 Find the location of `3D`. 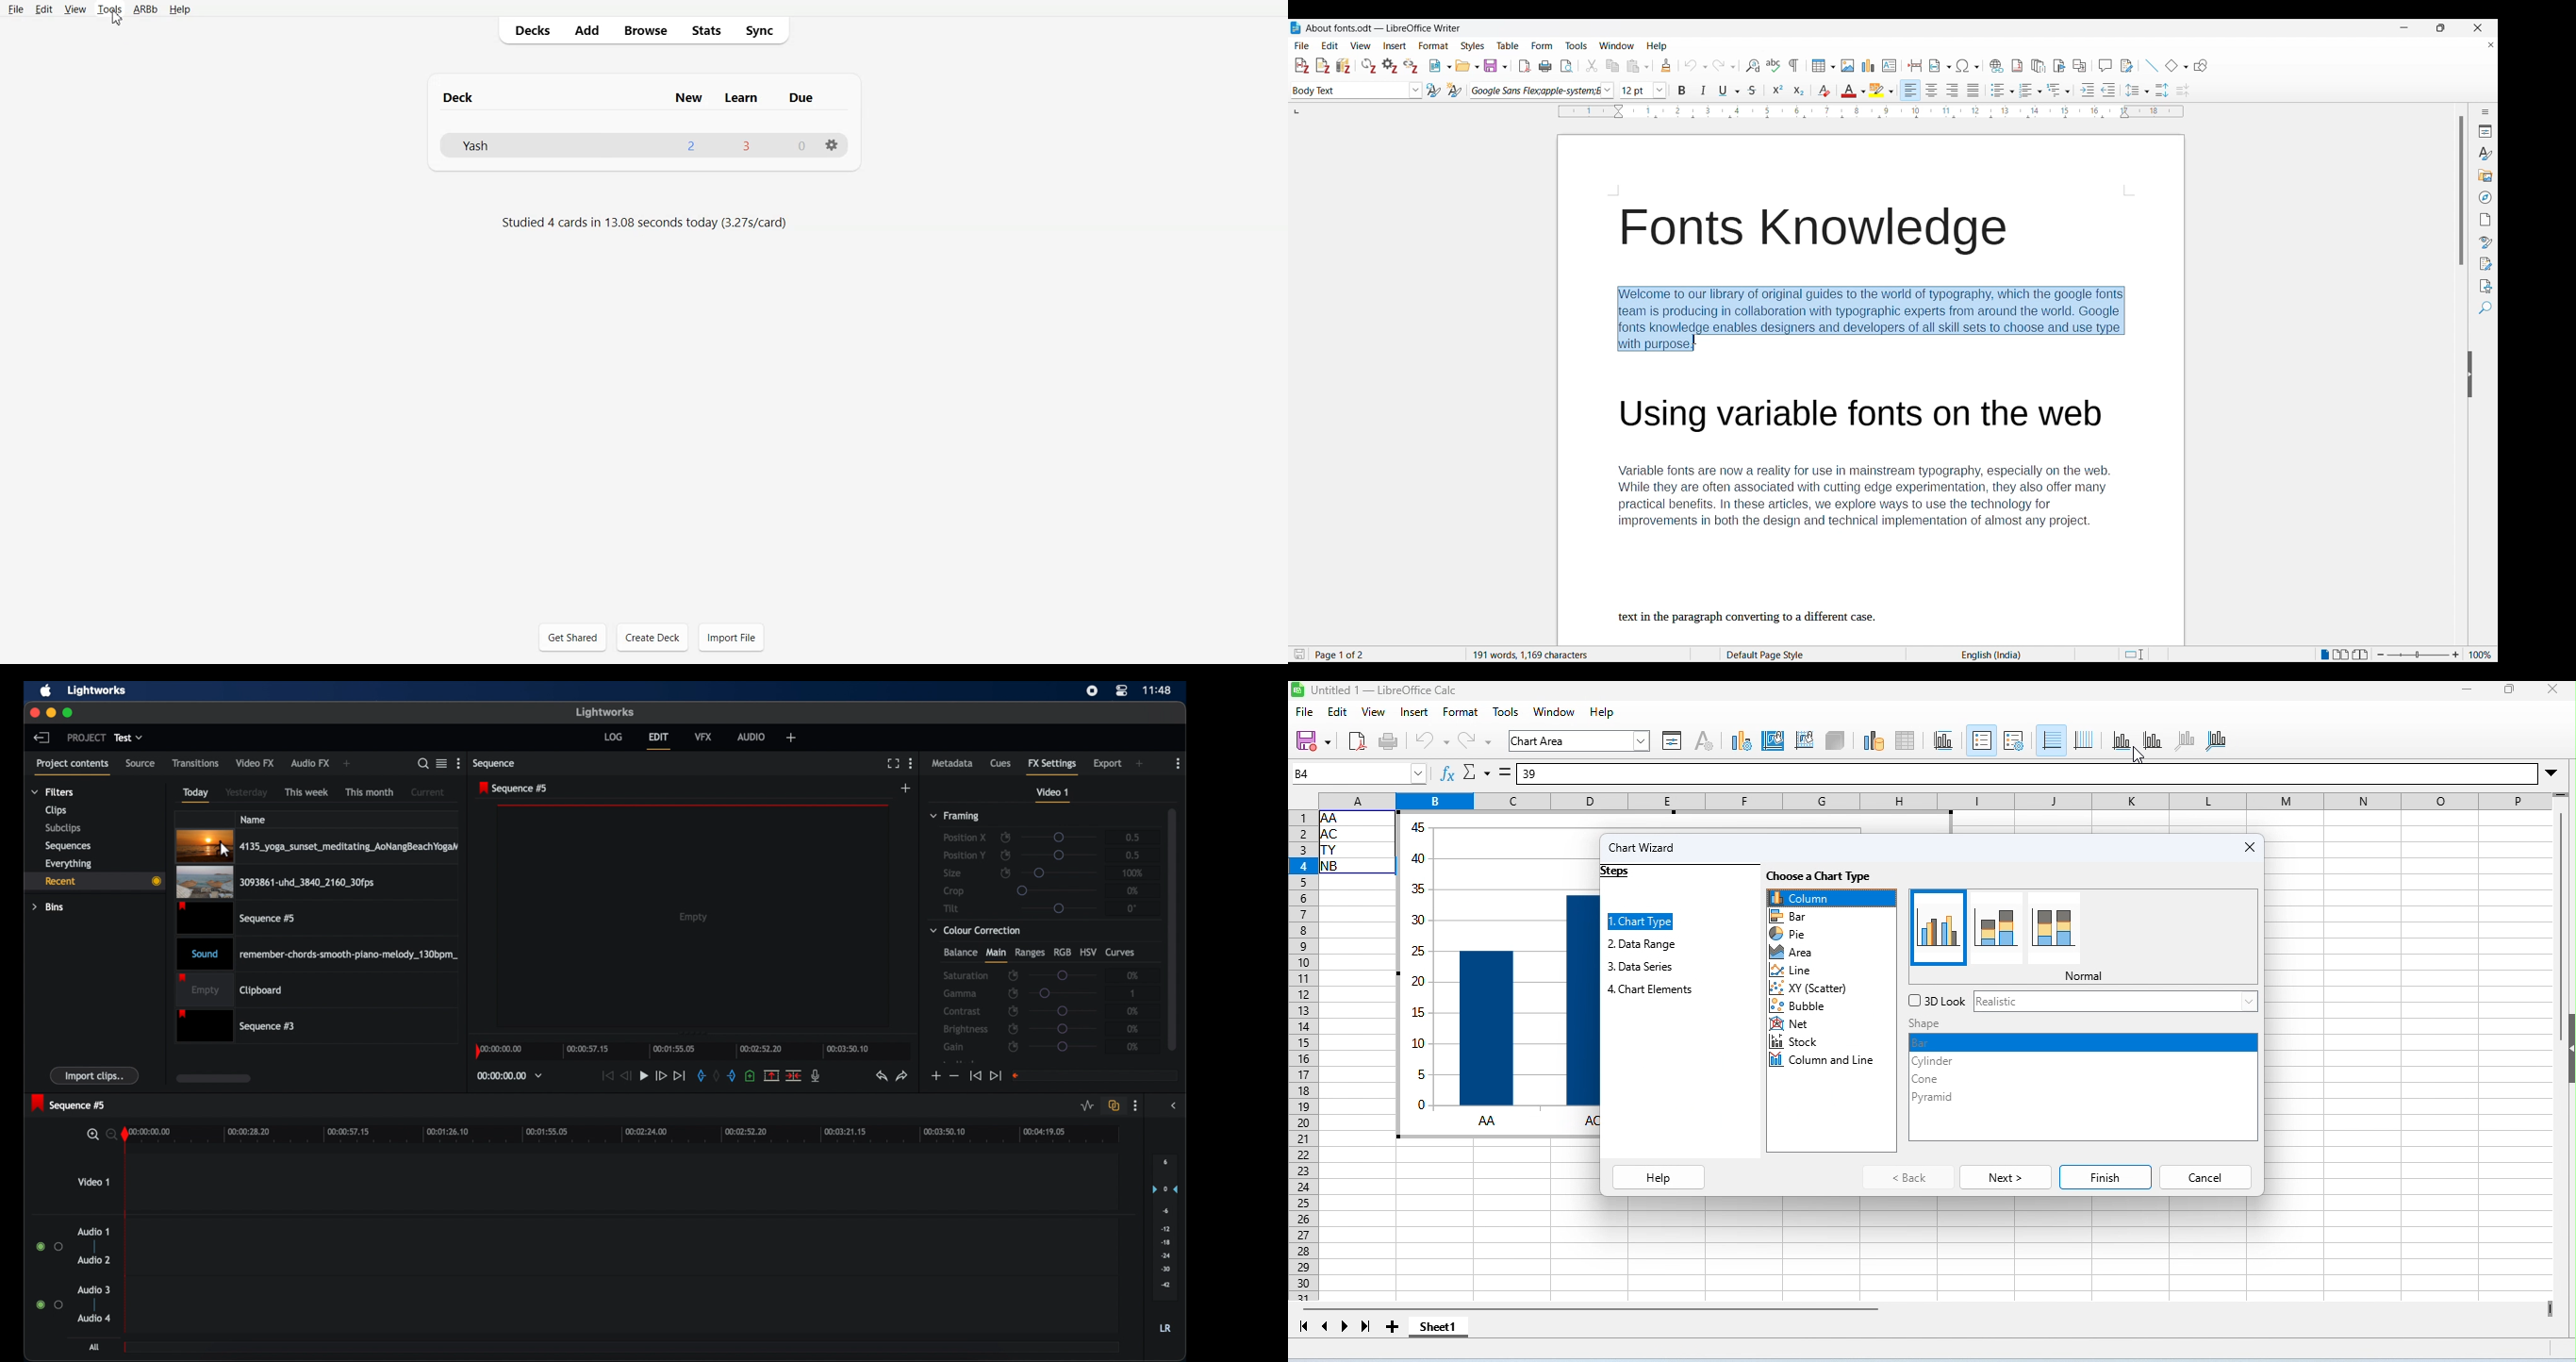

3D is located at coordinates (1837, 739).